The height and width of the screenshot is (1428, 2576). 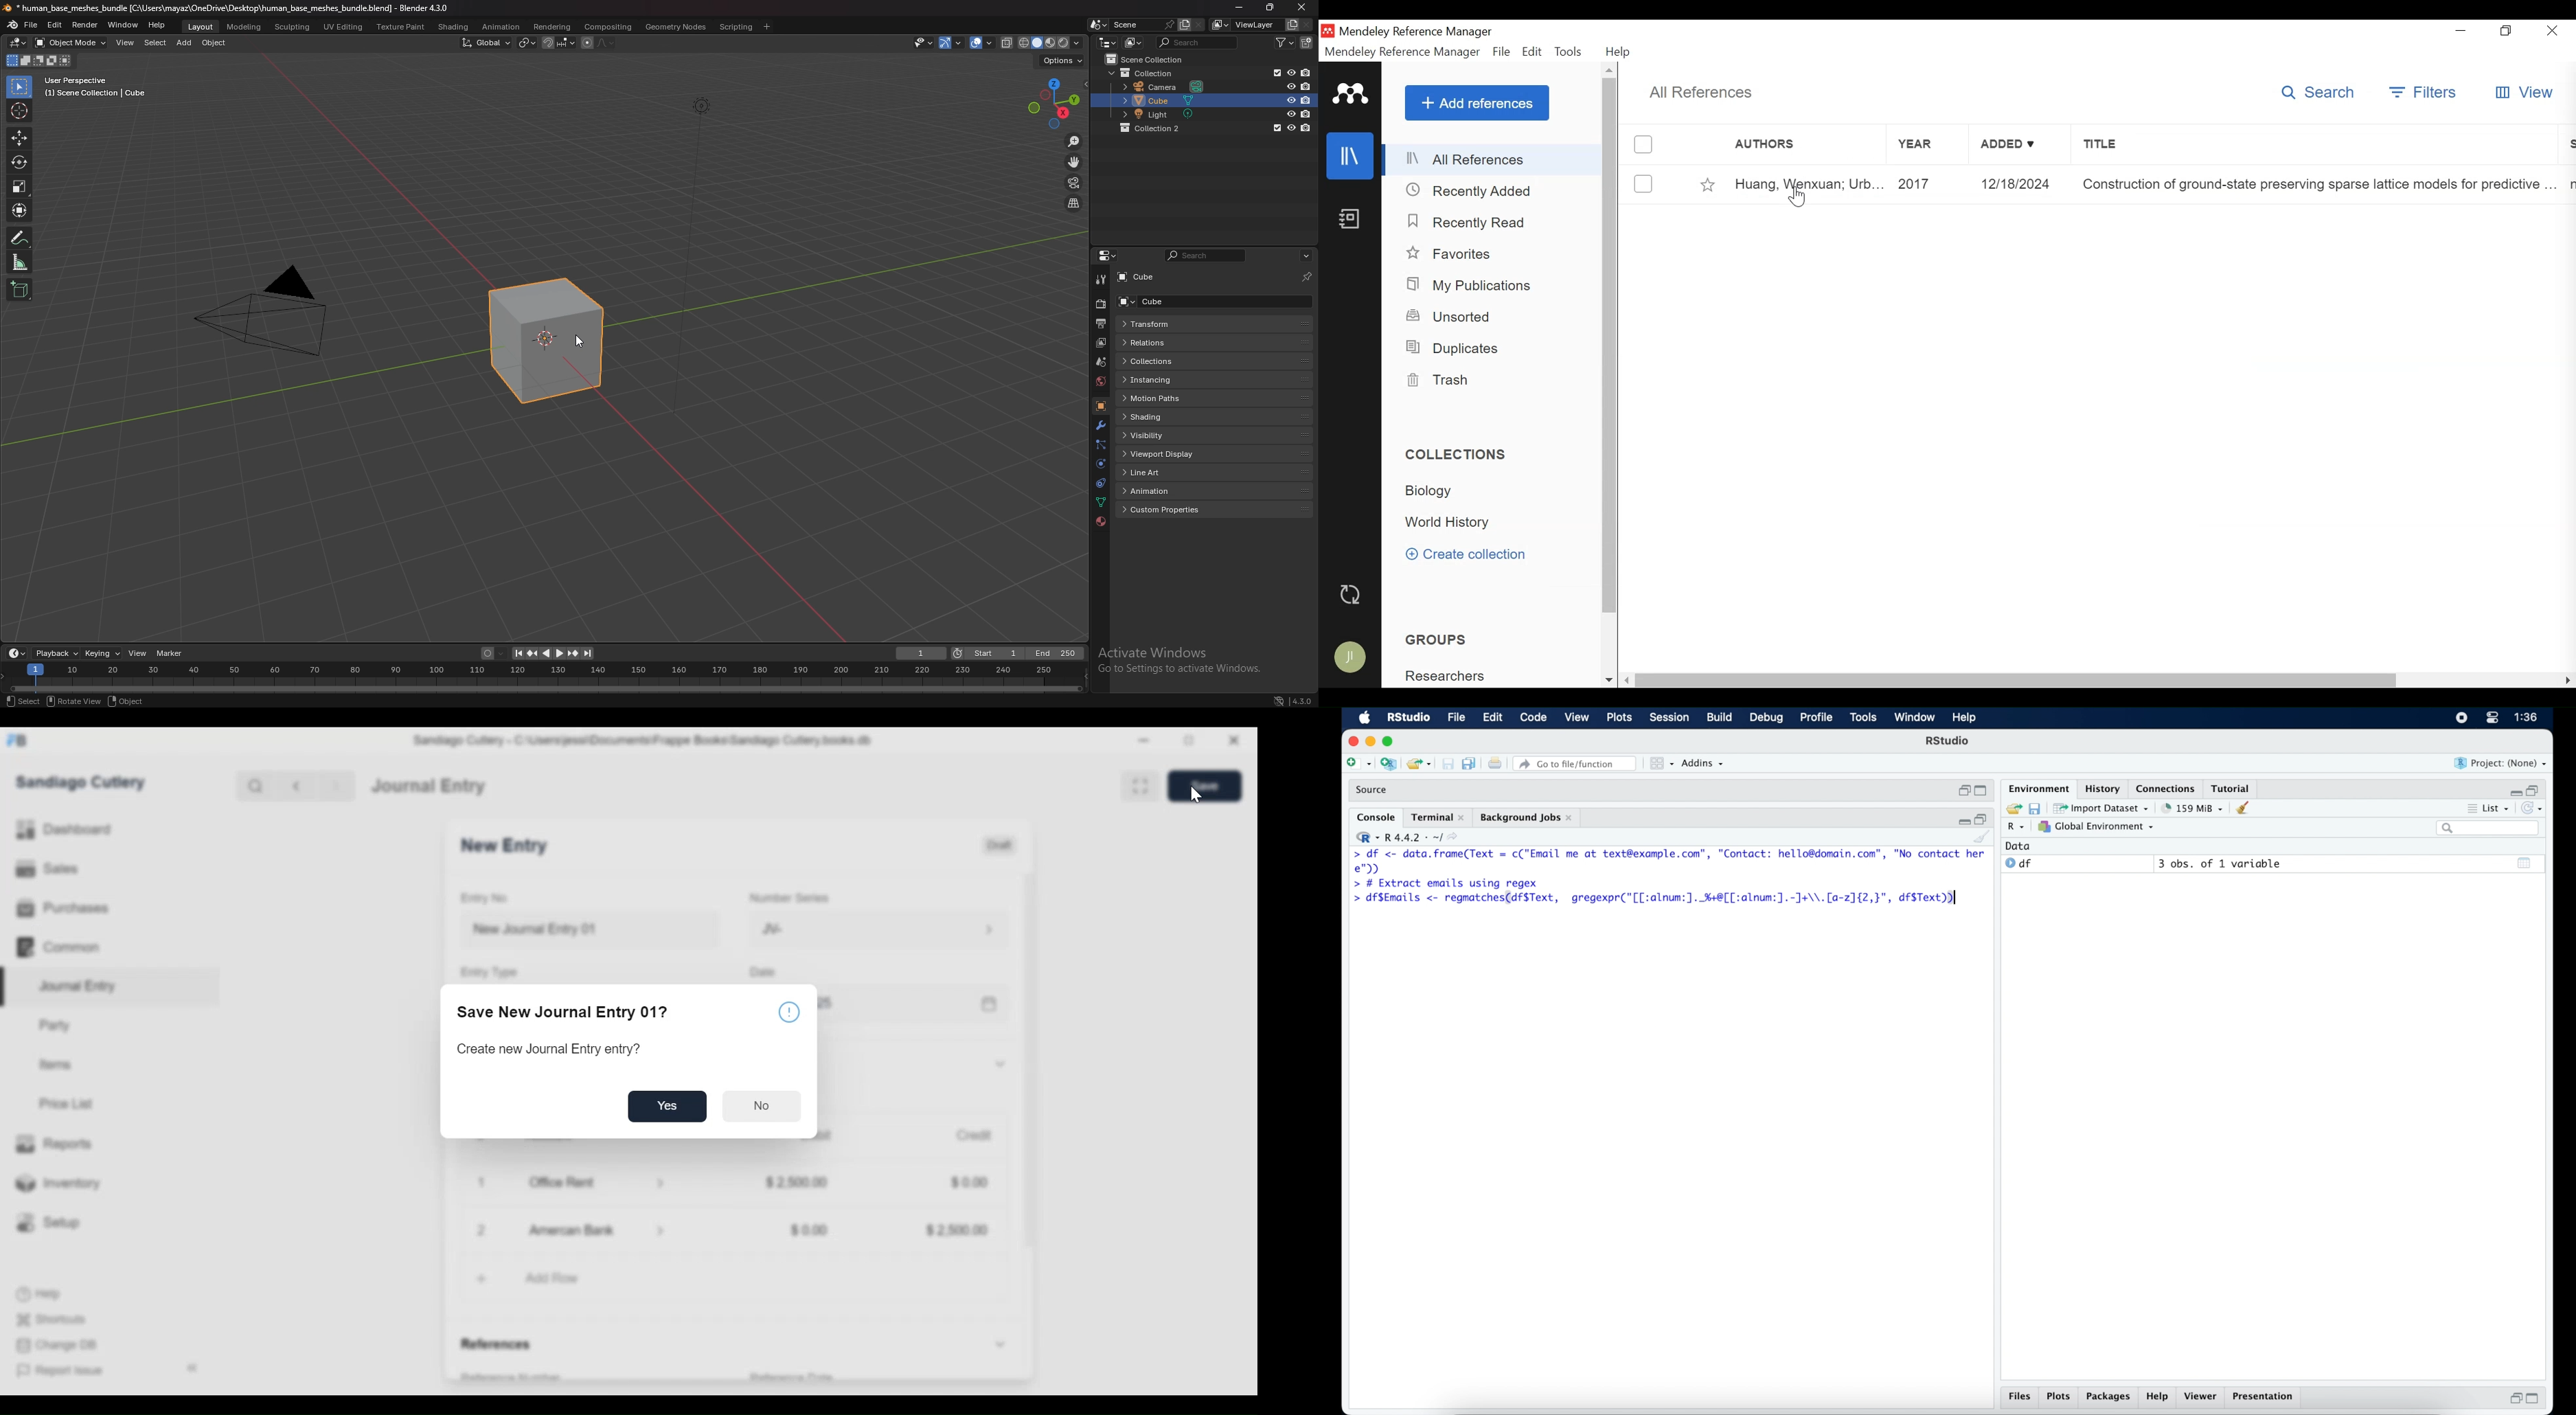 I want to click on list, so click(x=2492, y=808).